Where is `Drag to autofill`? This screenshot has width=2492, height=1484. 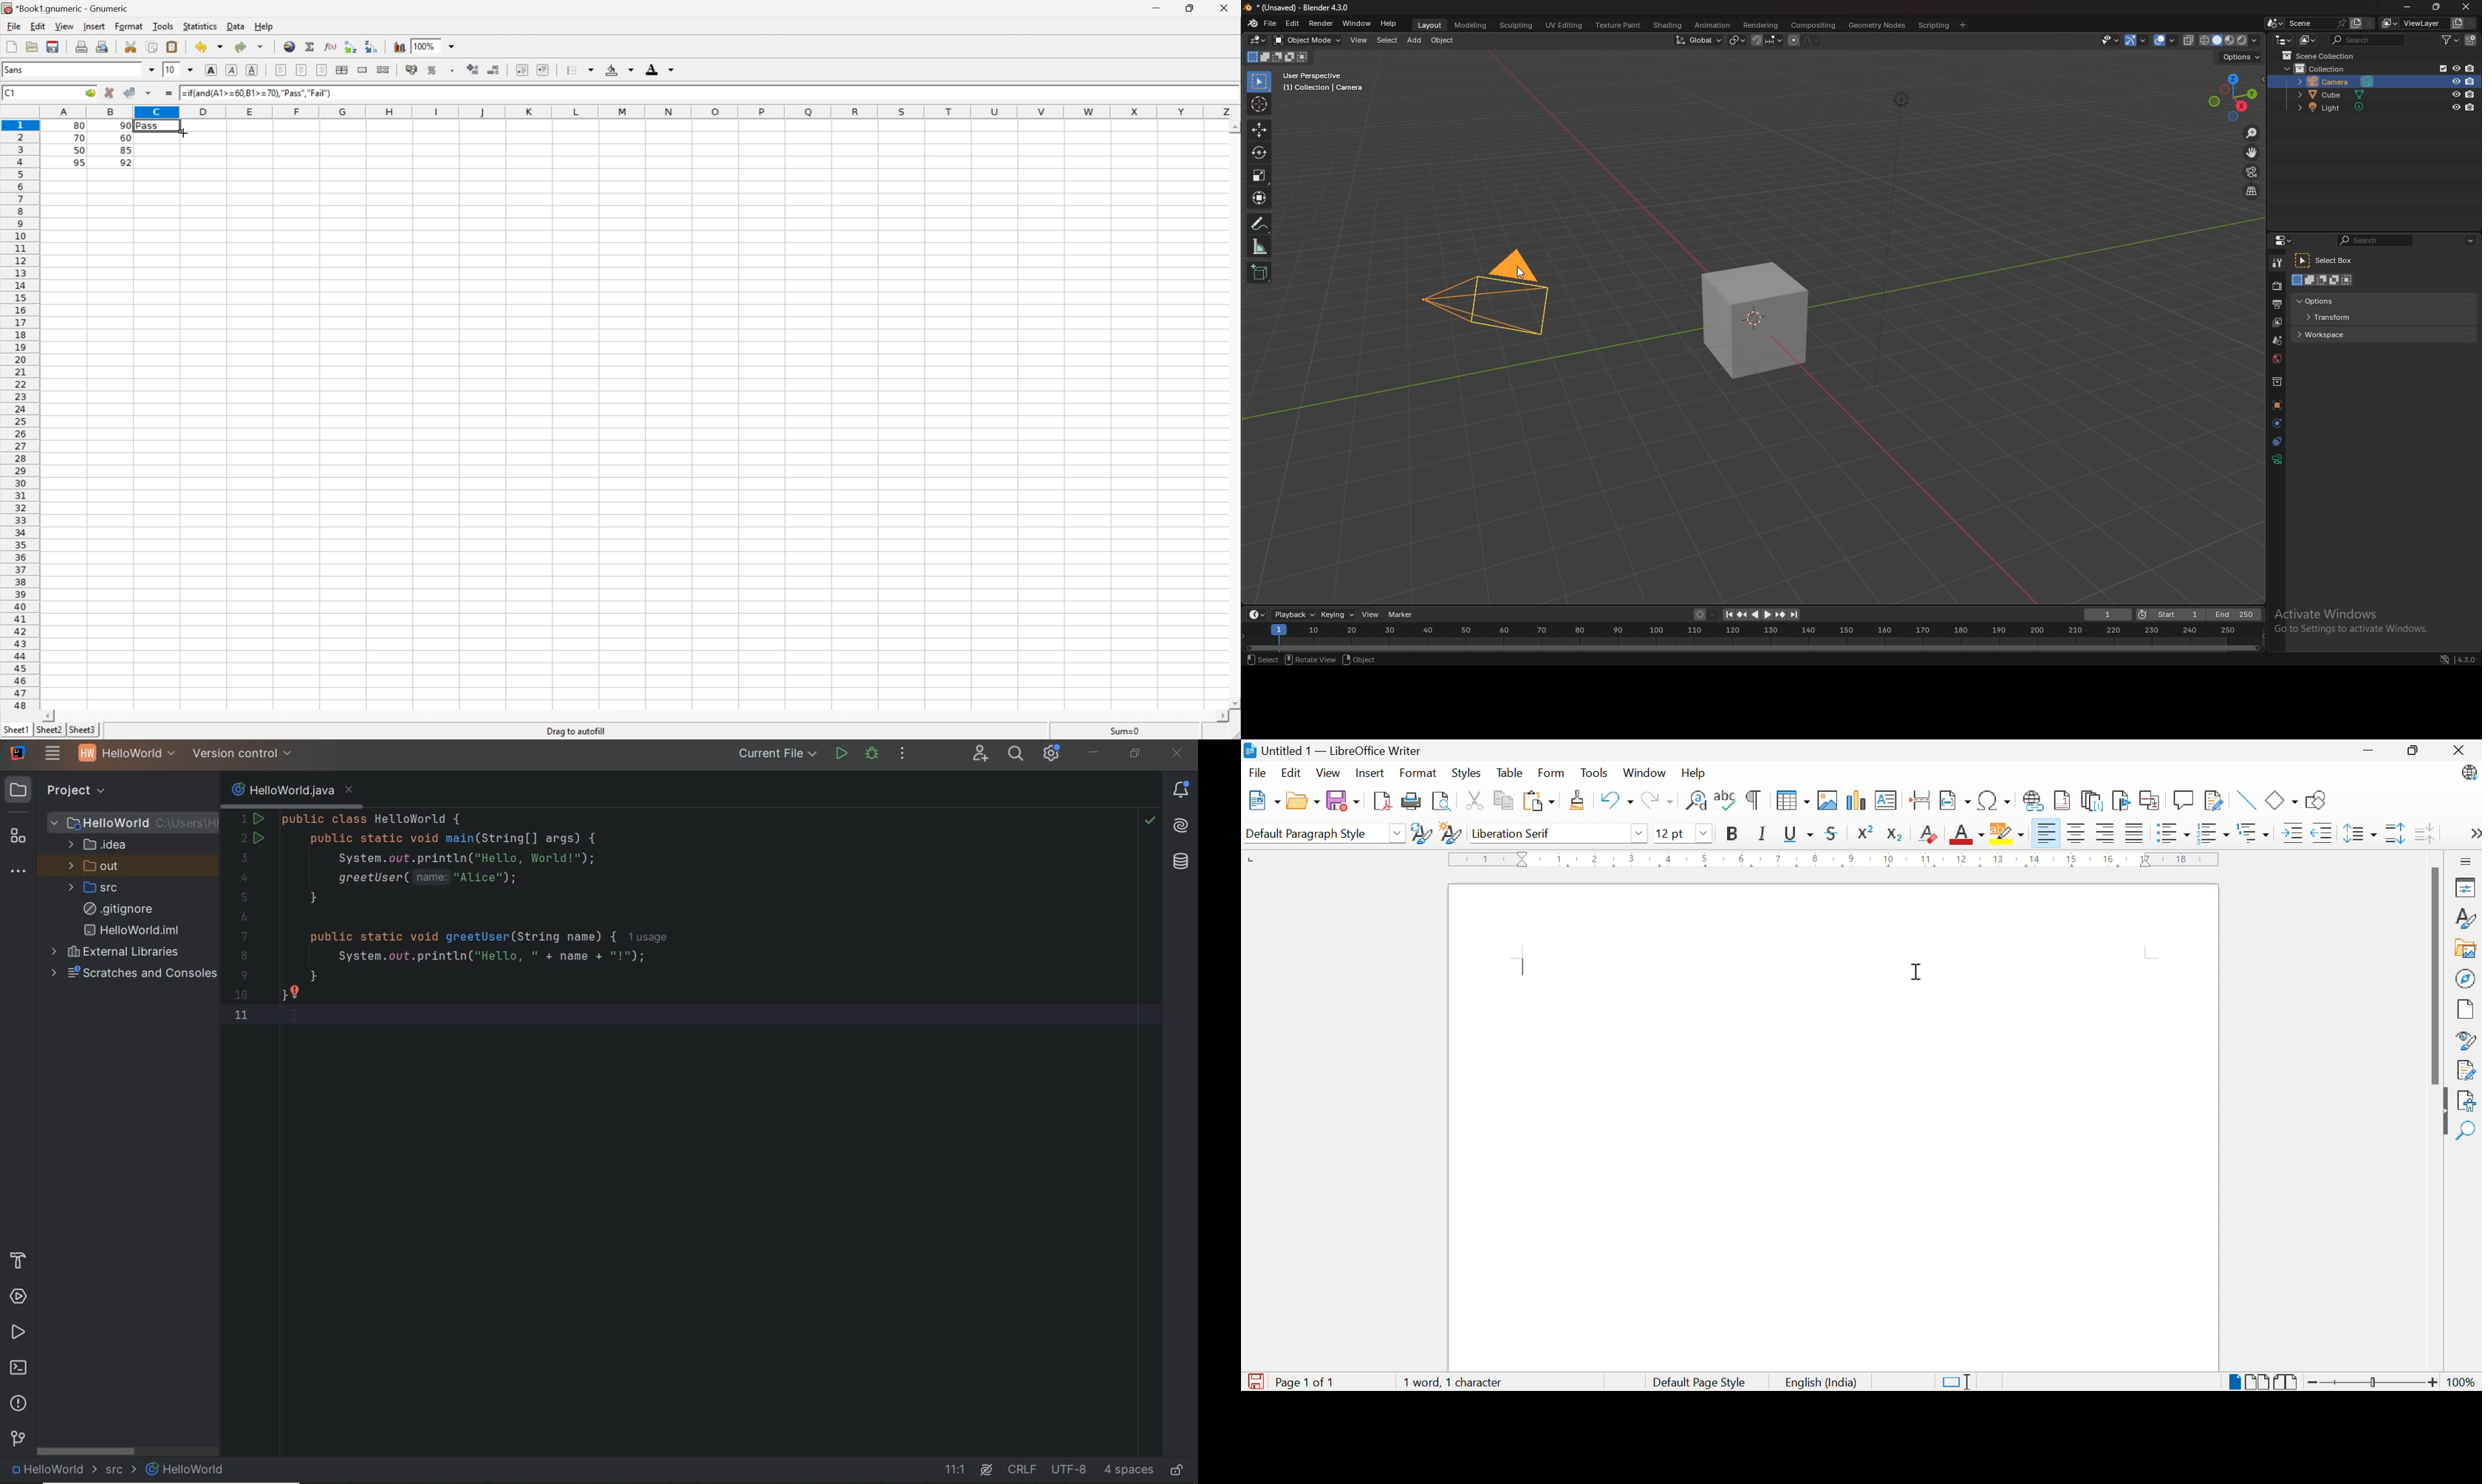 Drag to autofill is located at coordinates (576, 729).